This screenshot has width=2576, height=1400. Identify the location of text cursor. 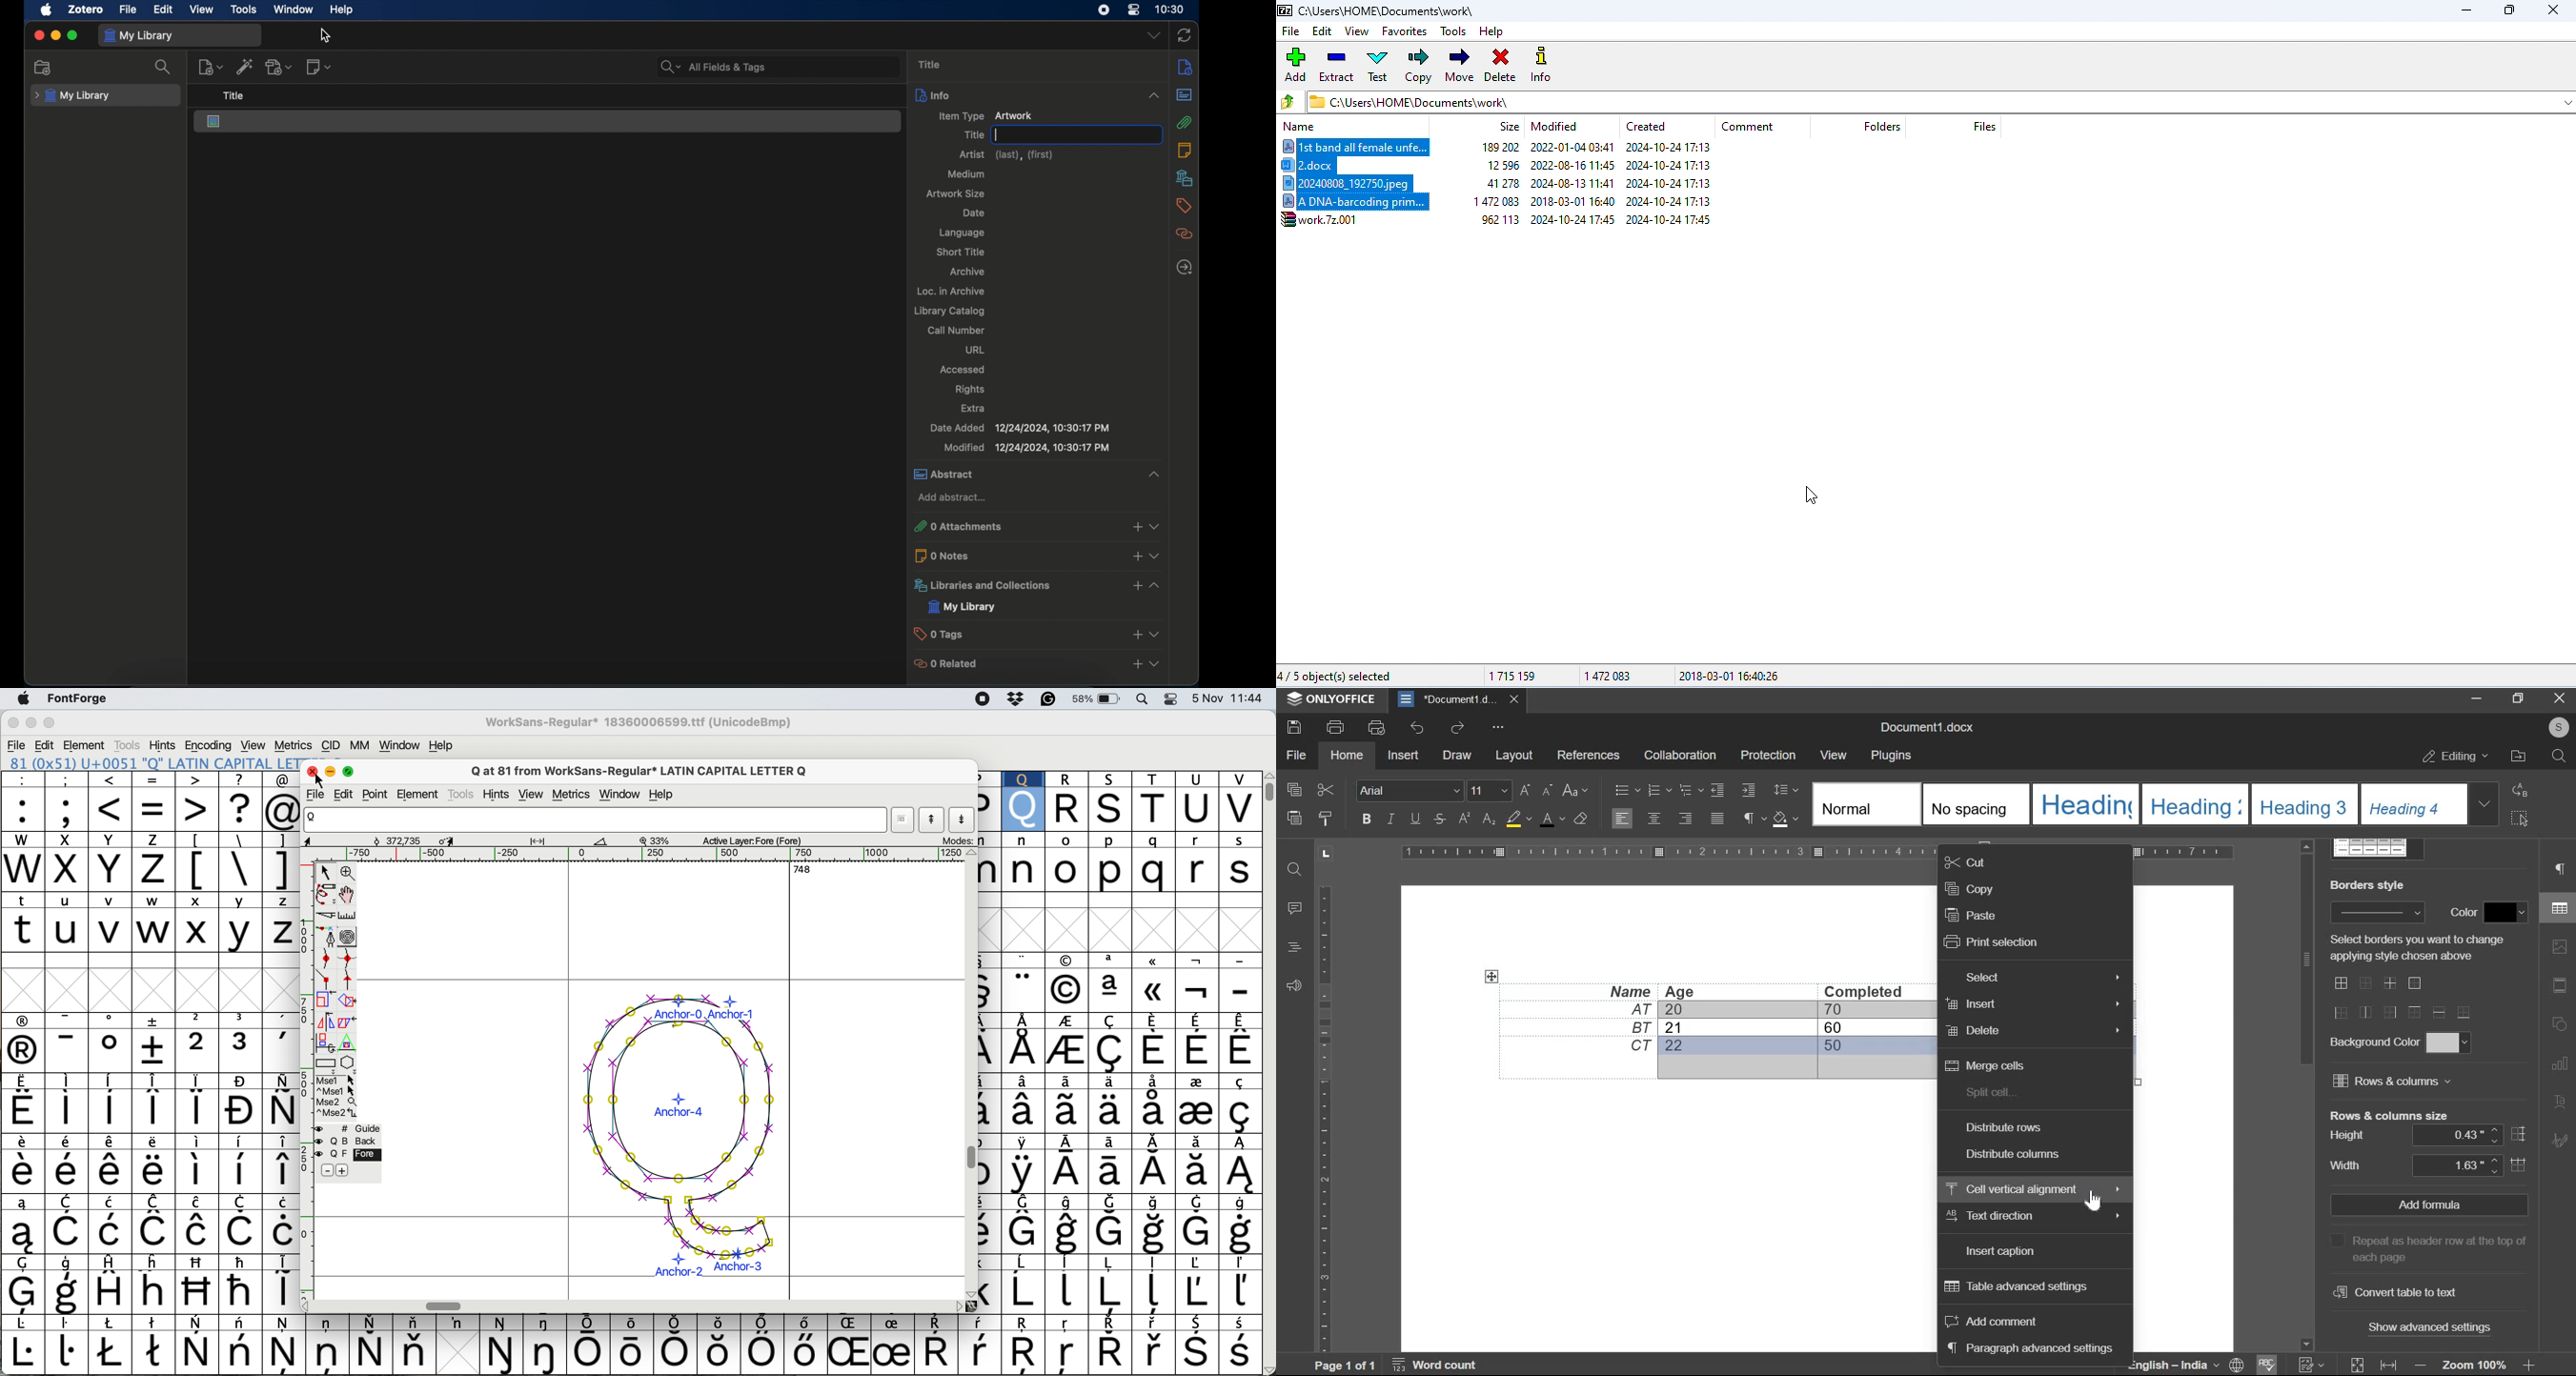
(998, 135).